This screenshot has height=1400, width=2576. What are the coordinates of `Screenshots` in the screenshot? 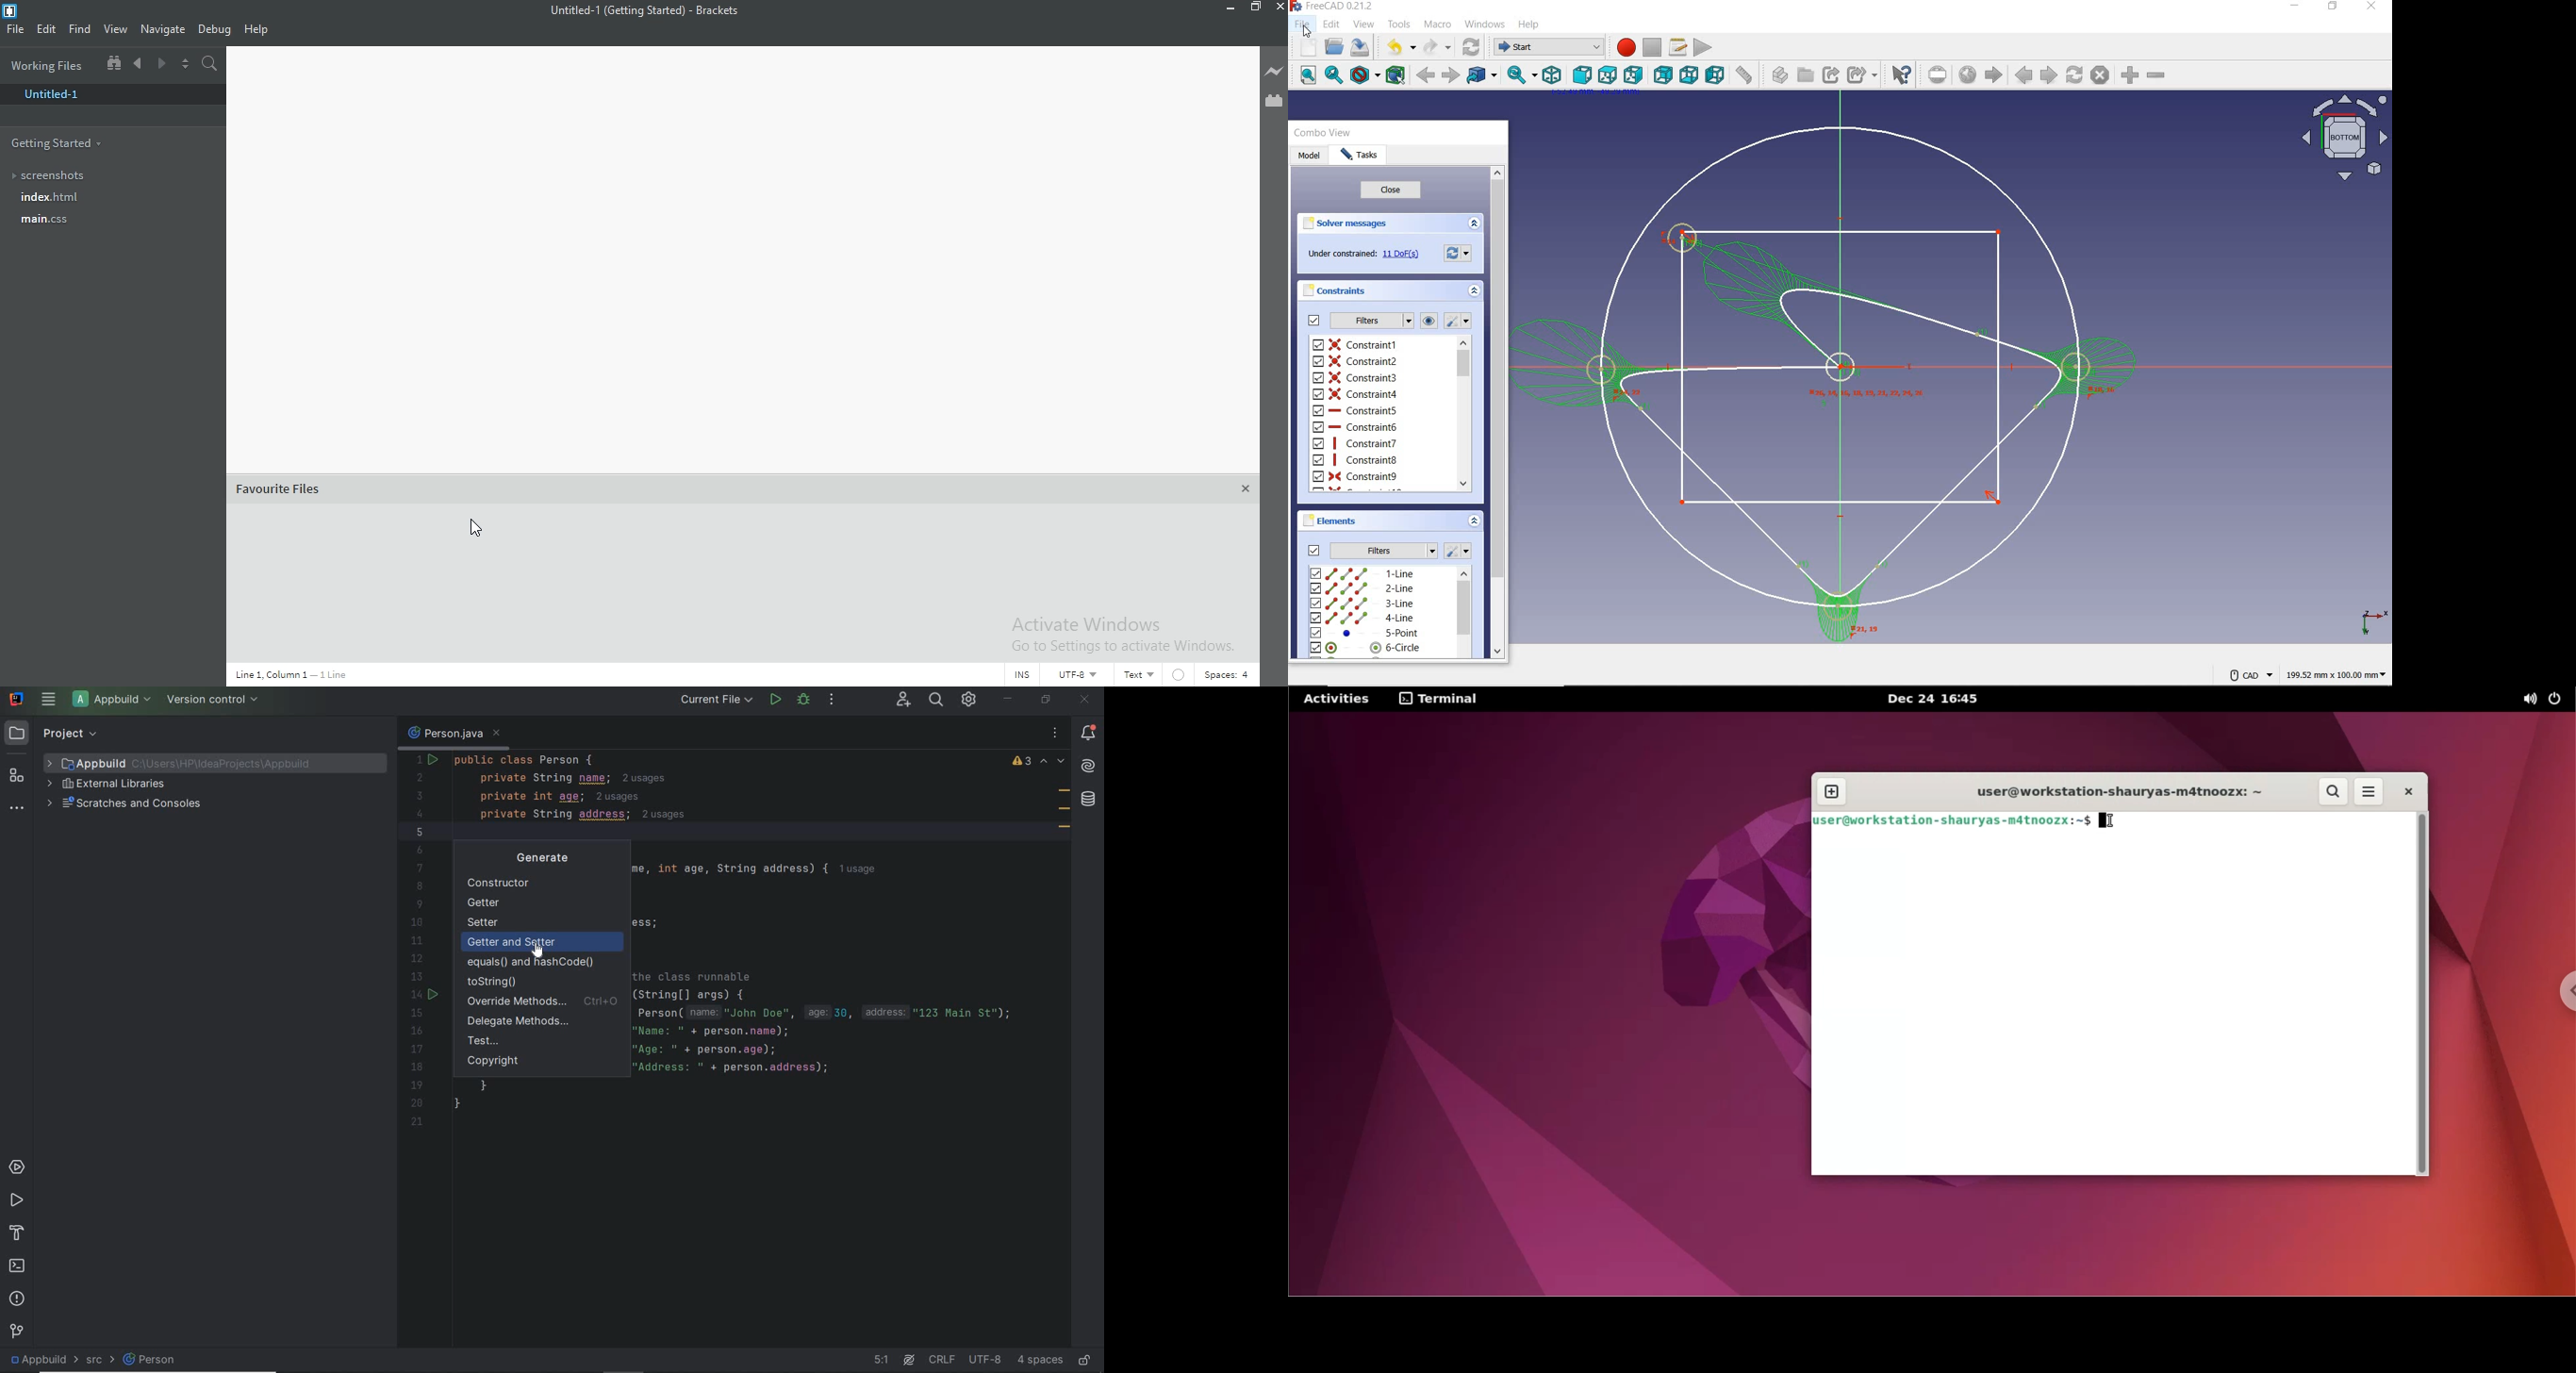 It's located at (104, 174).